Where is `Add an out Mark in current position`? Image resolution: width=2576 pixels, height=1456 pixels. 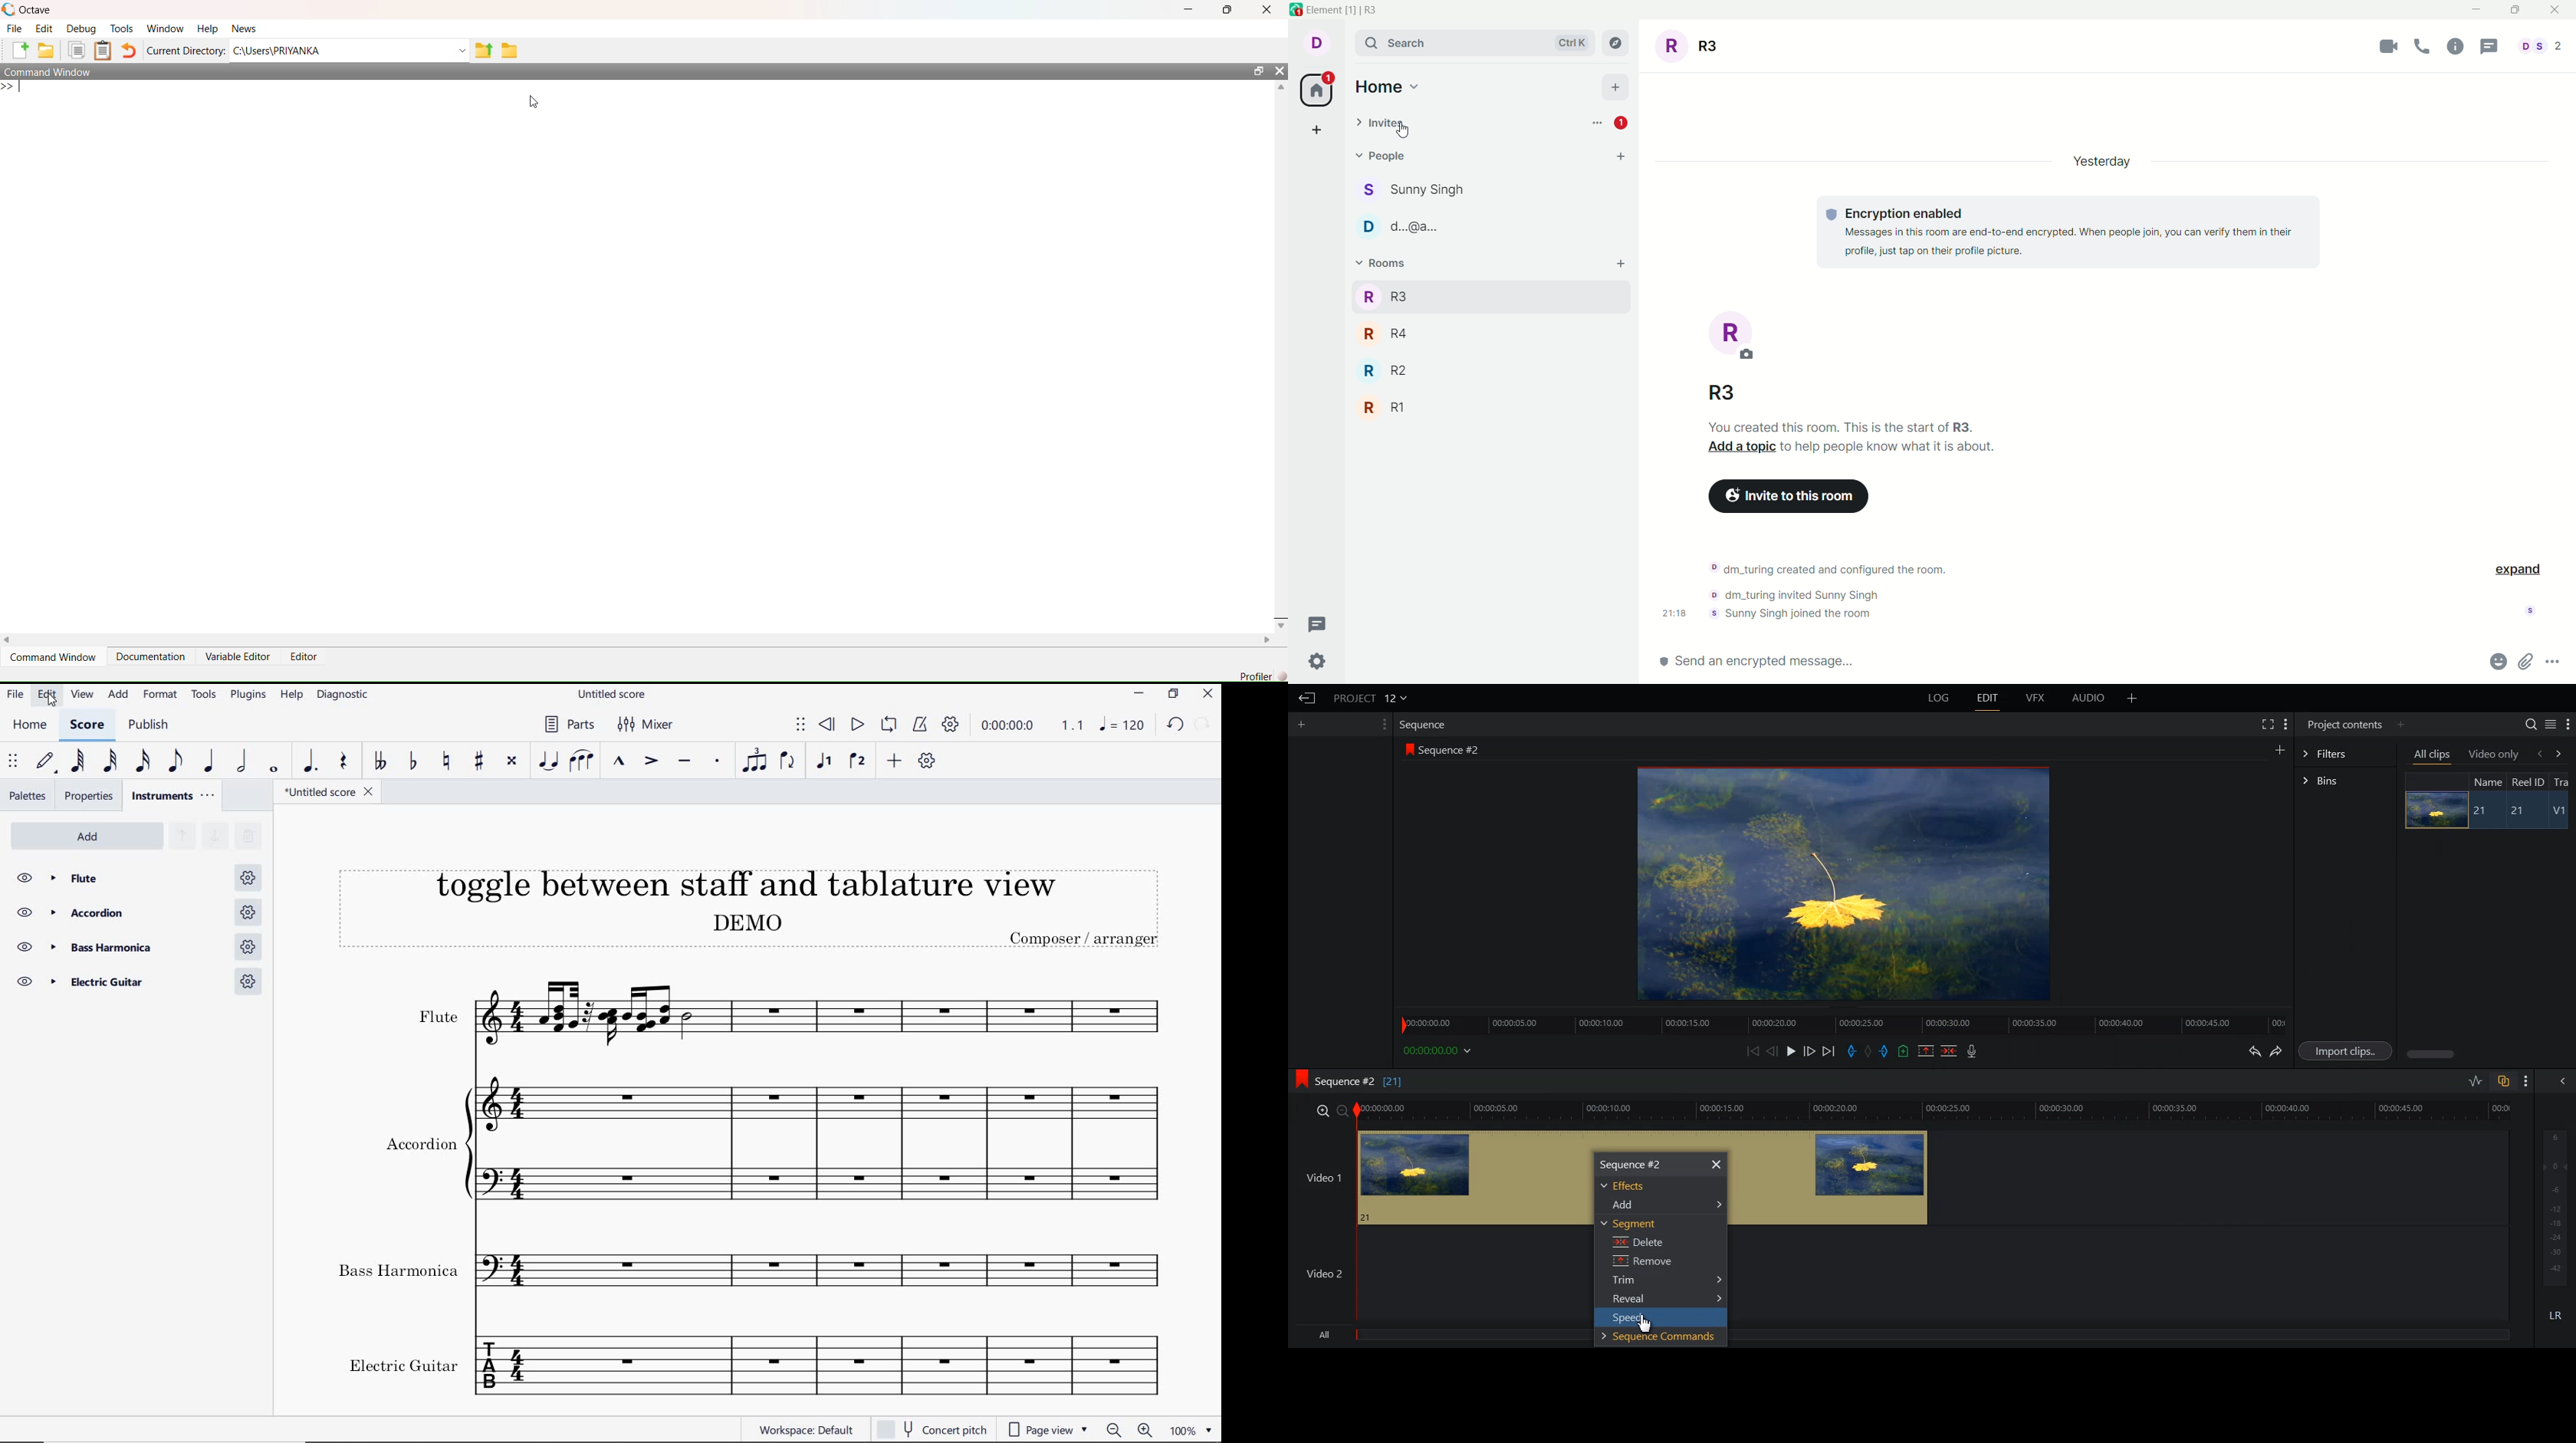 Add an out Mark in current position is located at coordinates (1886, 1051).